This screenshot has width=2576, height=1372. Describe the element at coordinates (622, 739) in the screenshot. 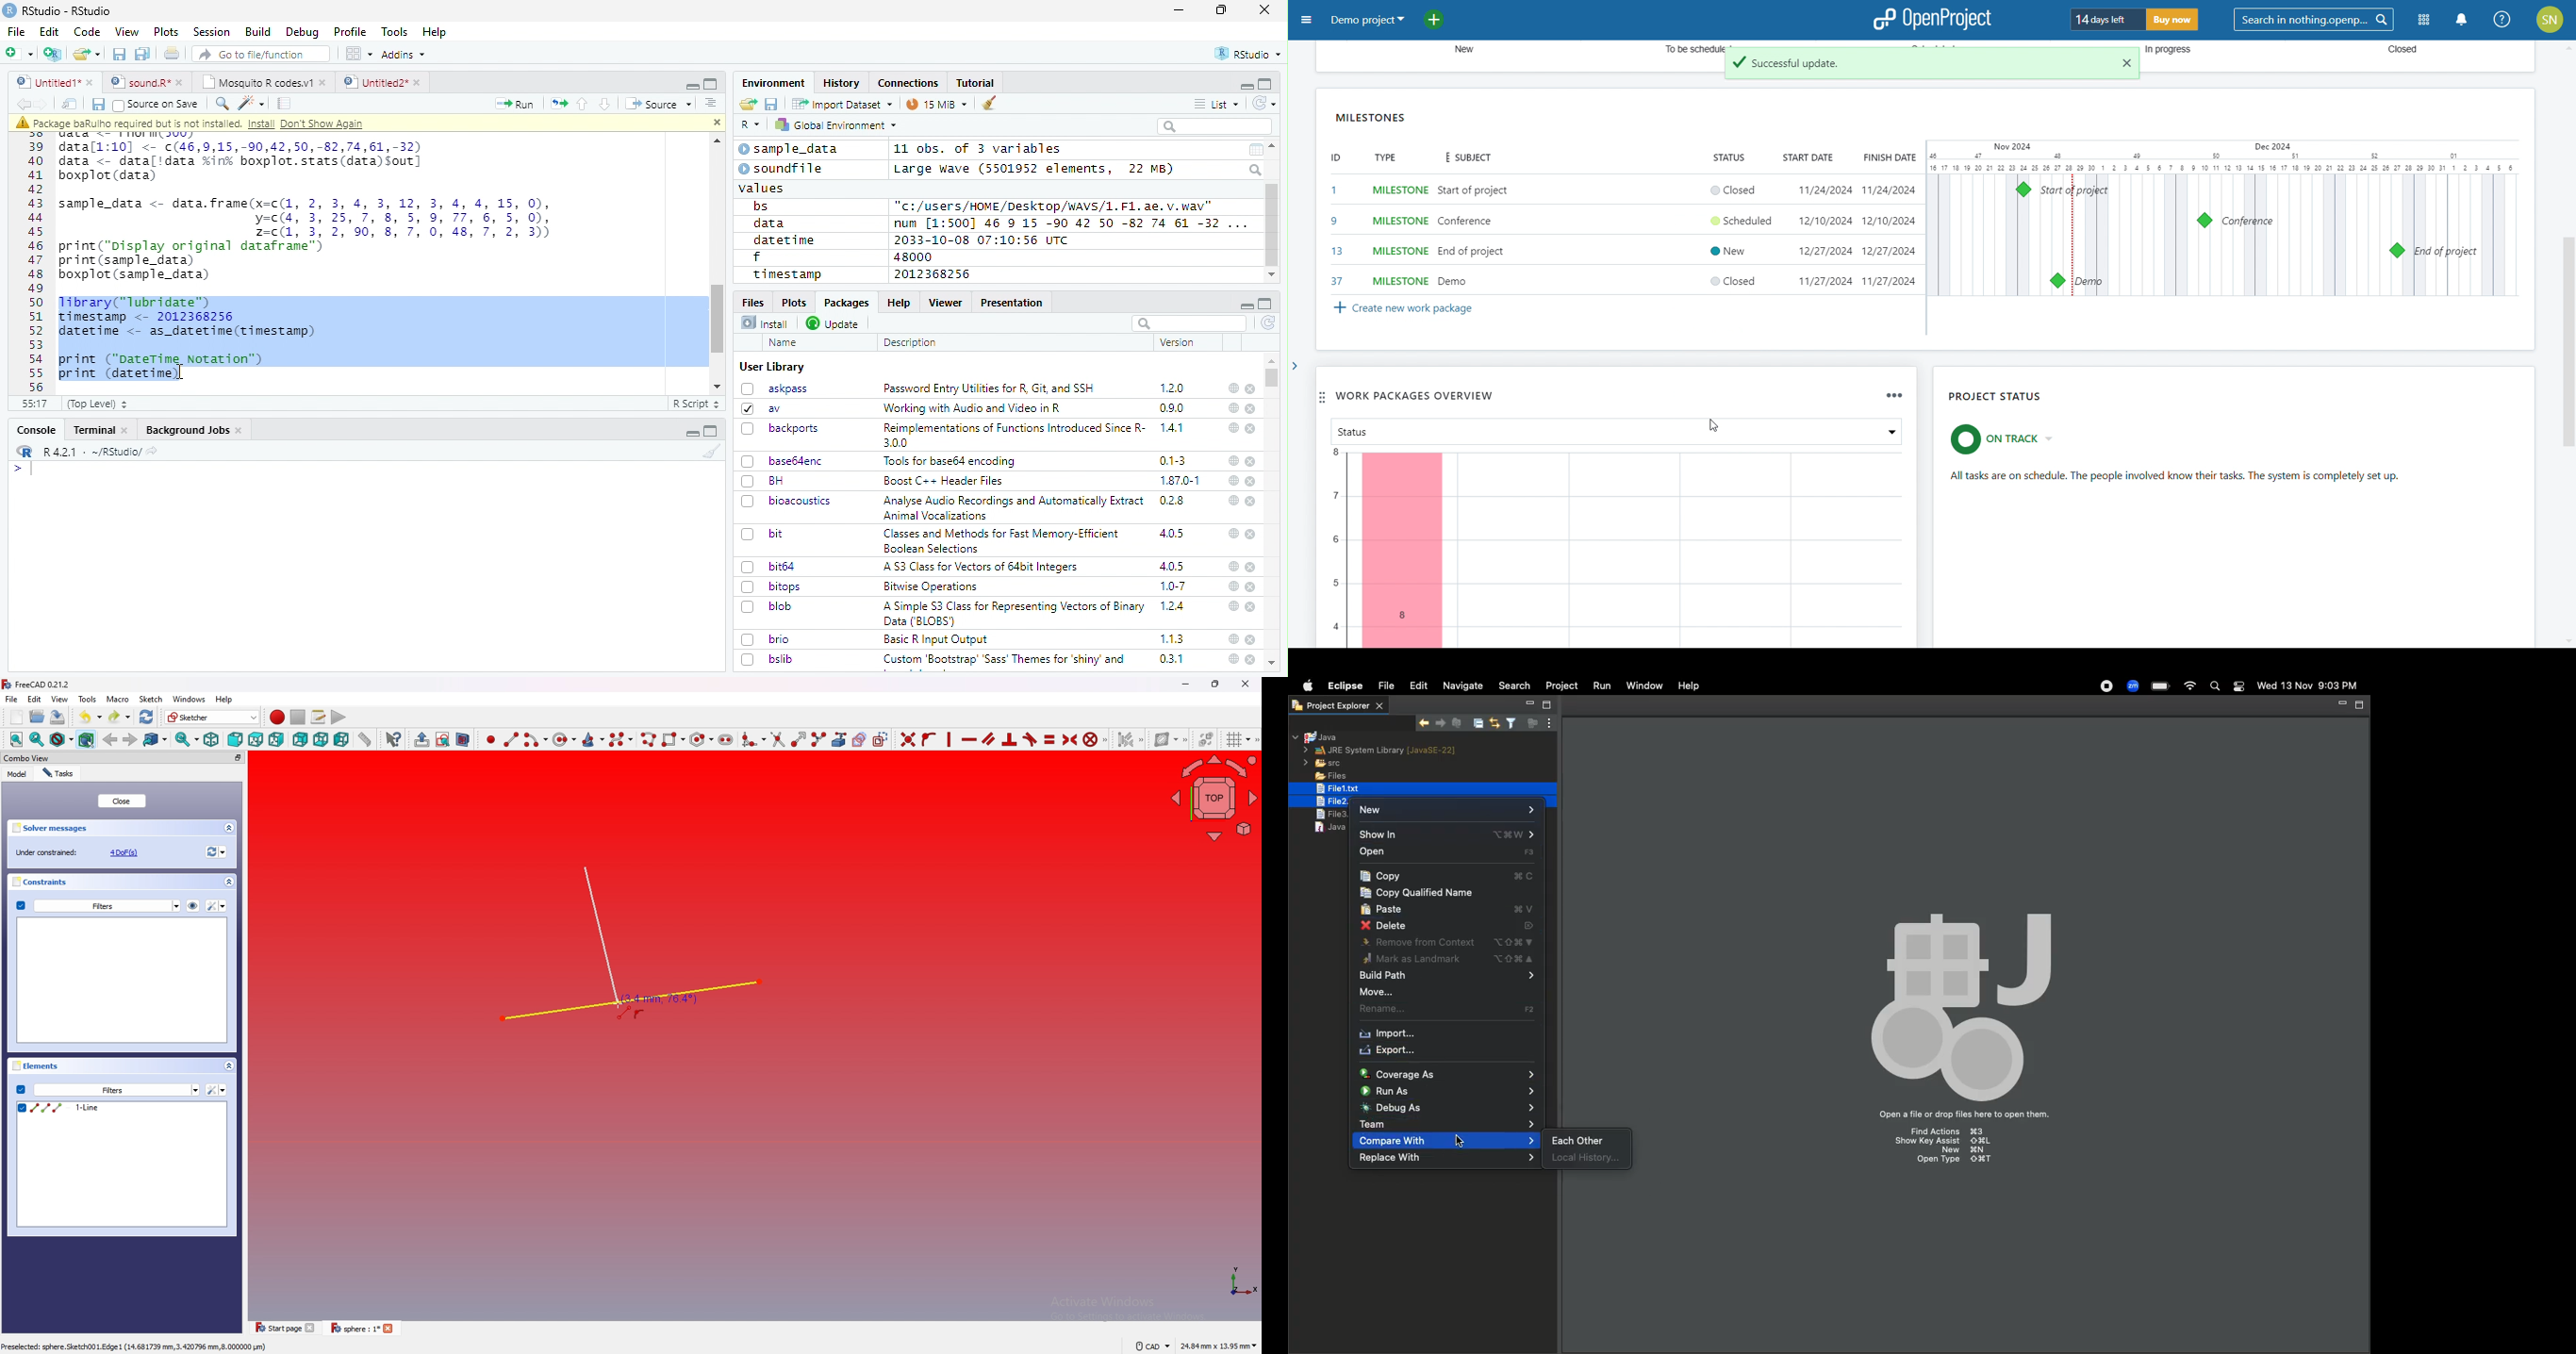

I see `Create B-spline` at that location.